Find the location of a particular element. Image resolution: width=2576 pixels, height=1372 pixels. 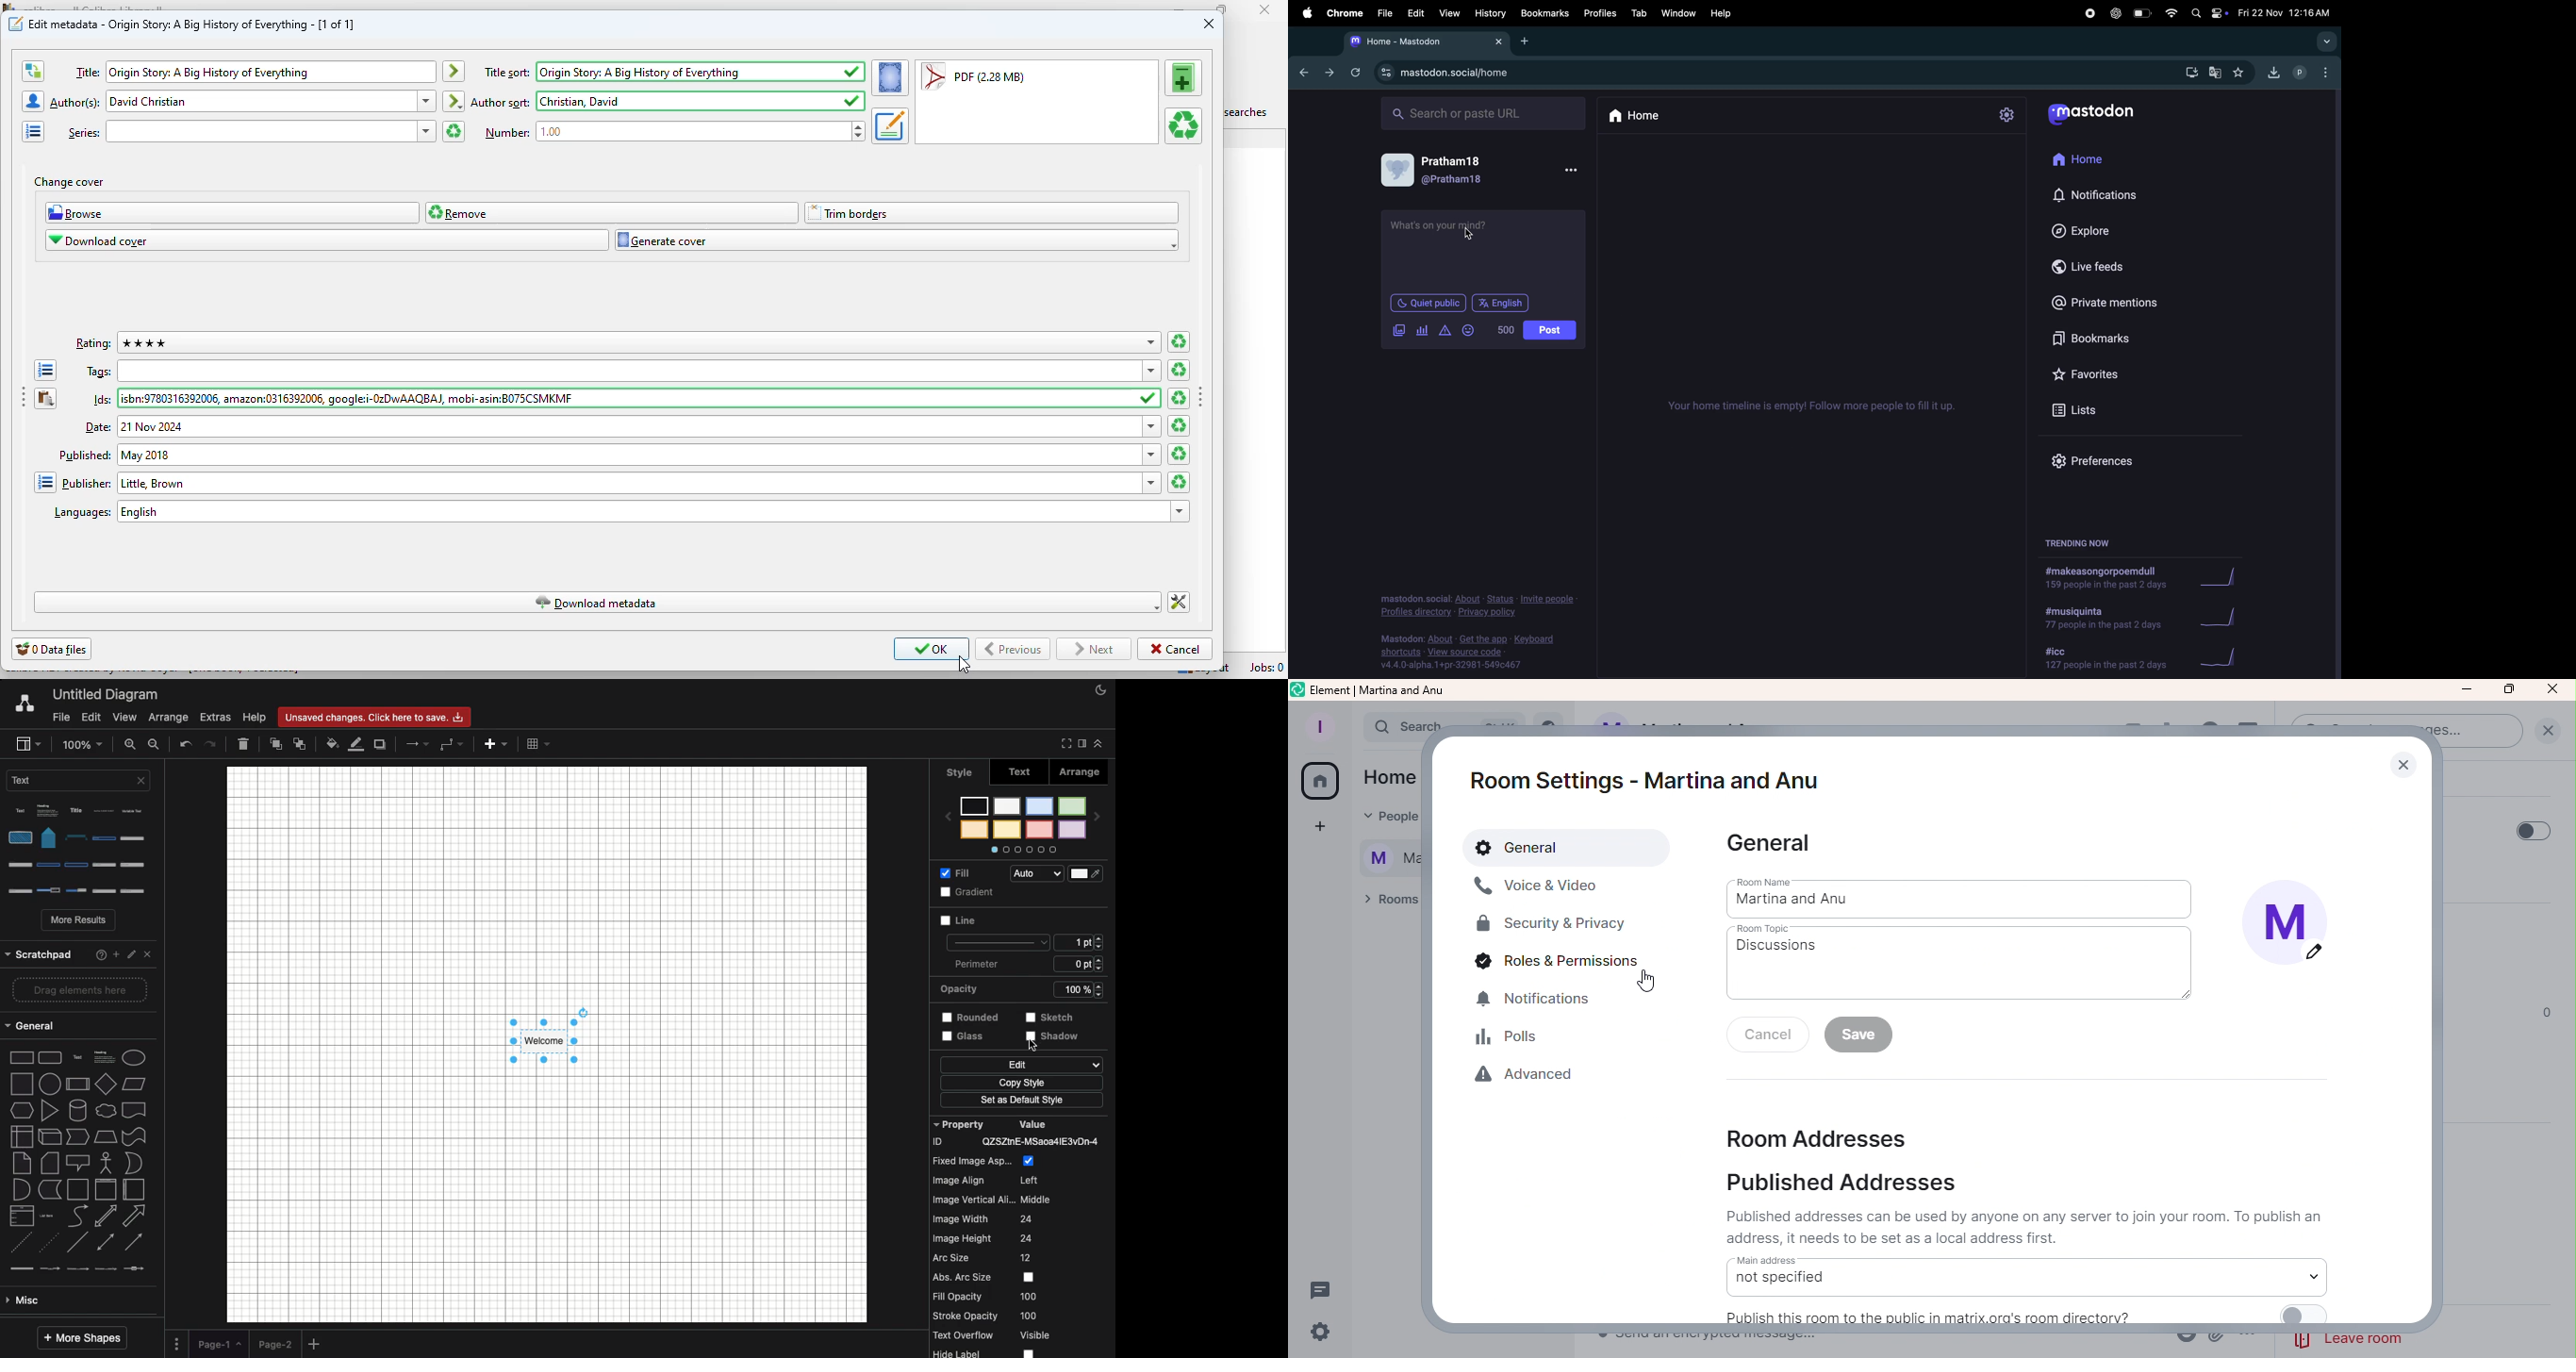

Text is located at coordinates (81, 784).